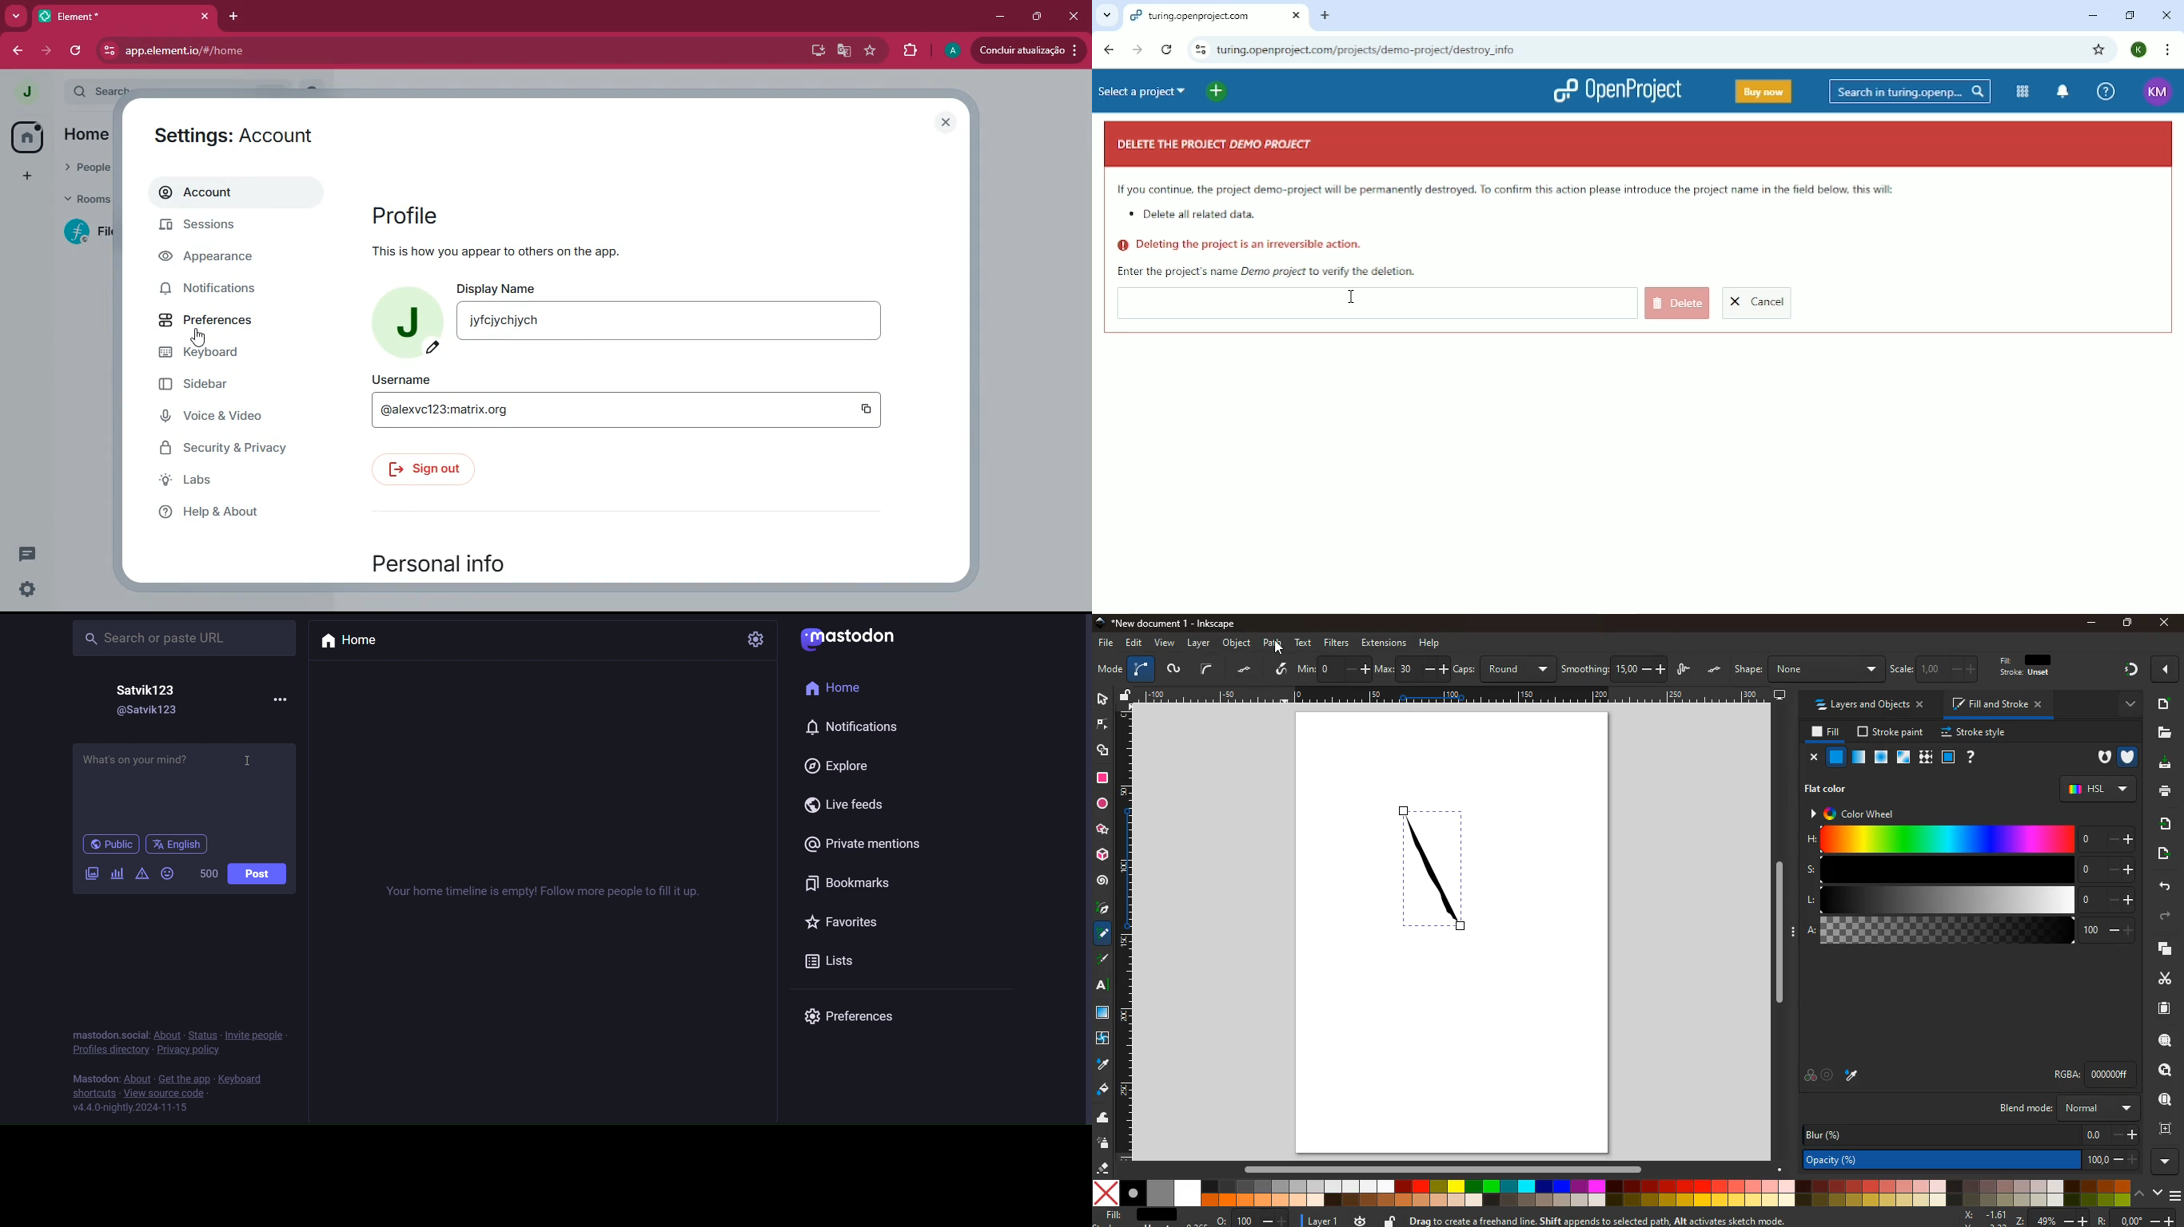 The height and width of the screenshot is (1232, 2184). I want to click on add a poll, so click(118, 873).